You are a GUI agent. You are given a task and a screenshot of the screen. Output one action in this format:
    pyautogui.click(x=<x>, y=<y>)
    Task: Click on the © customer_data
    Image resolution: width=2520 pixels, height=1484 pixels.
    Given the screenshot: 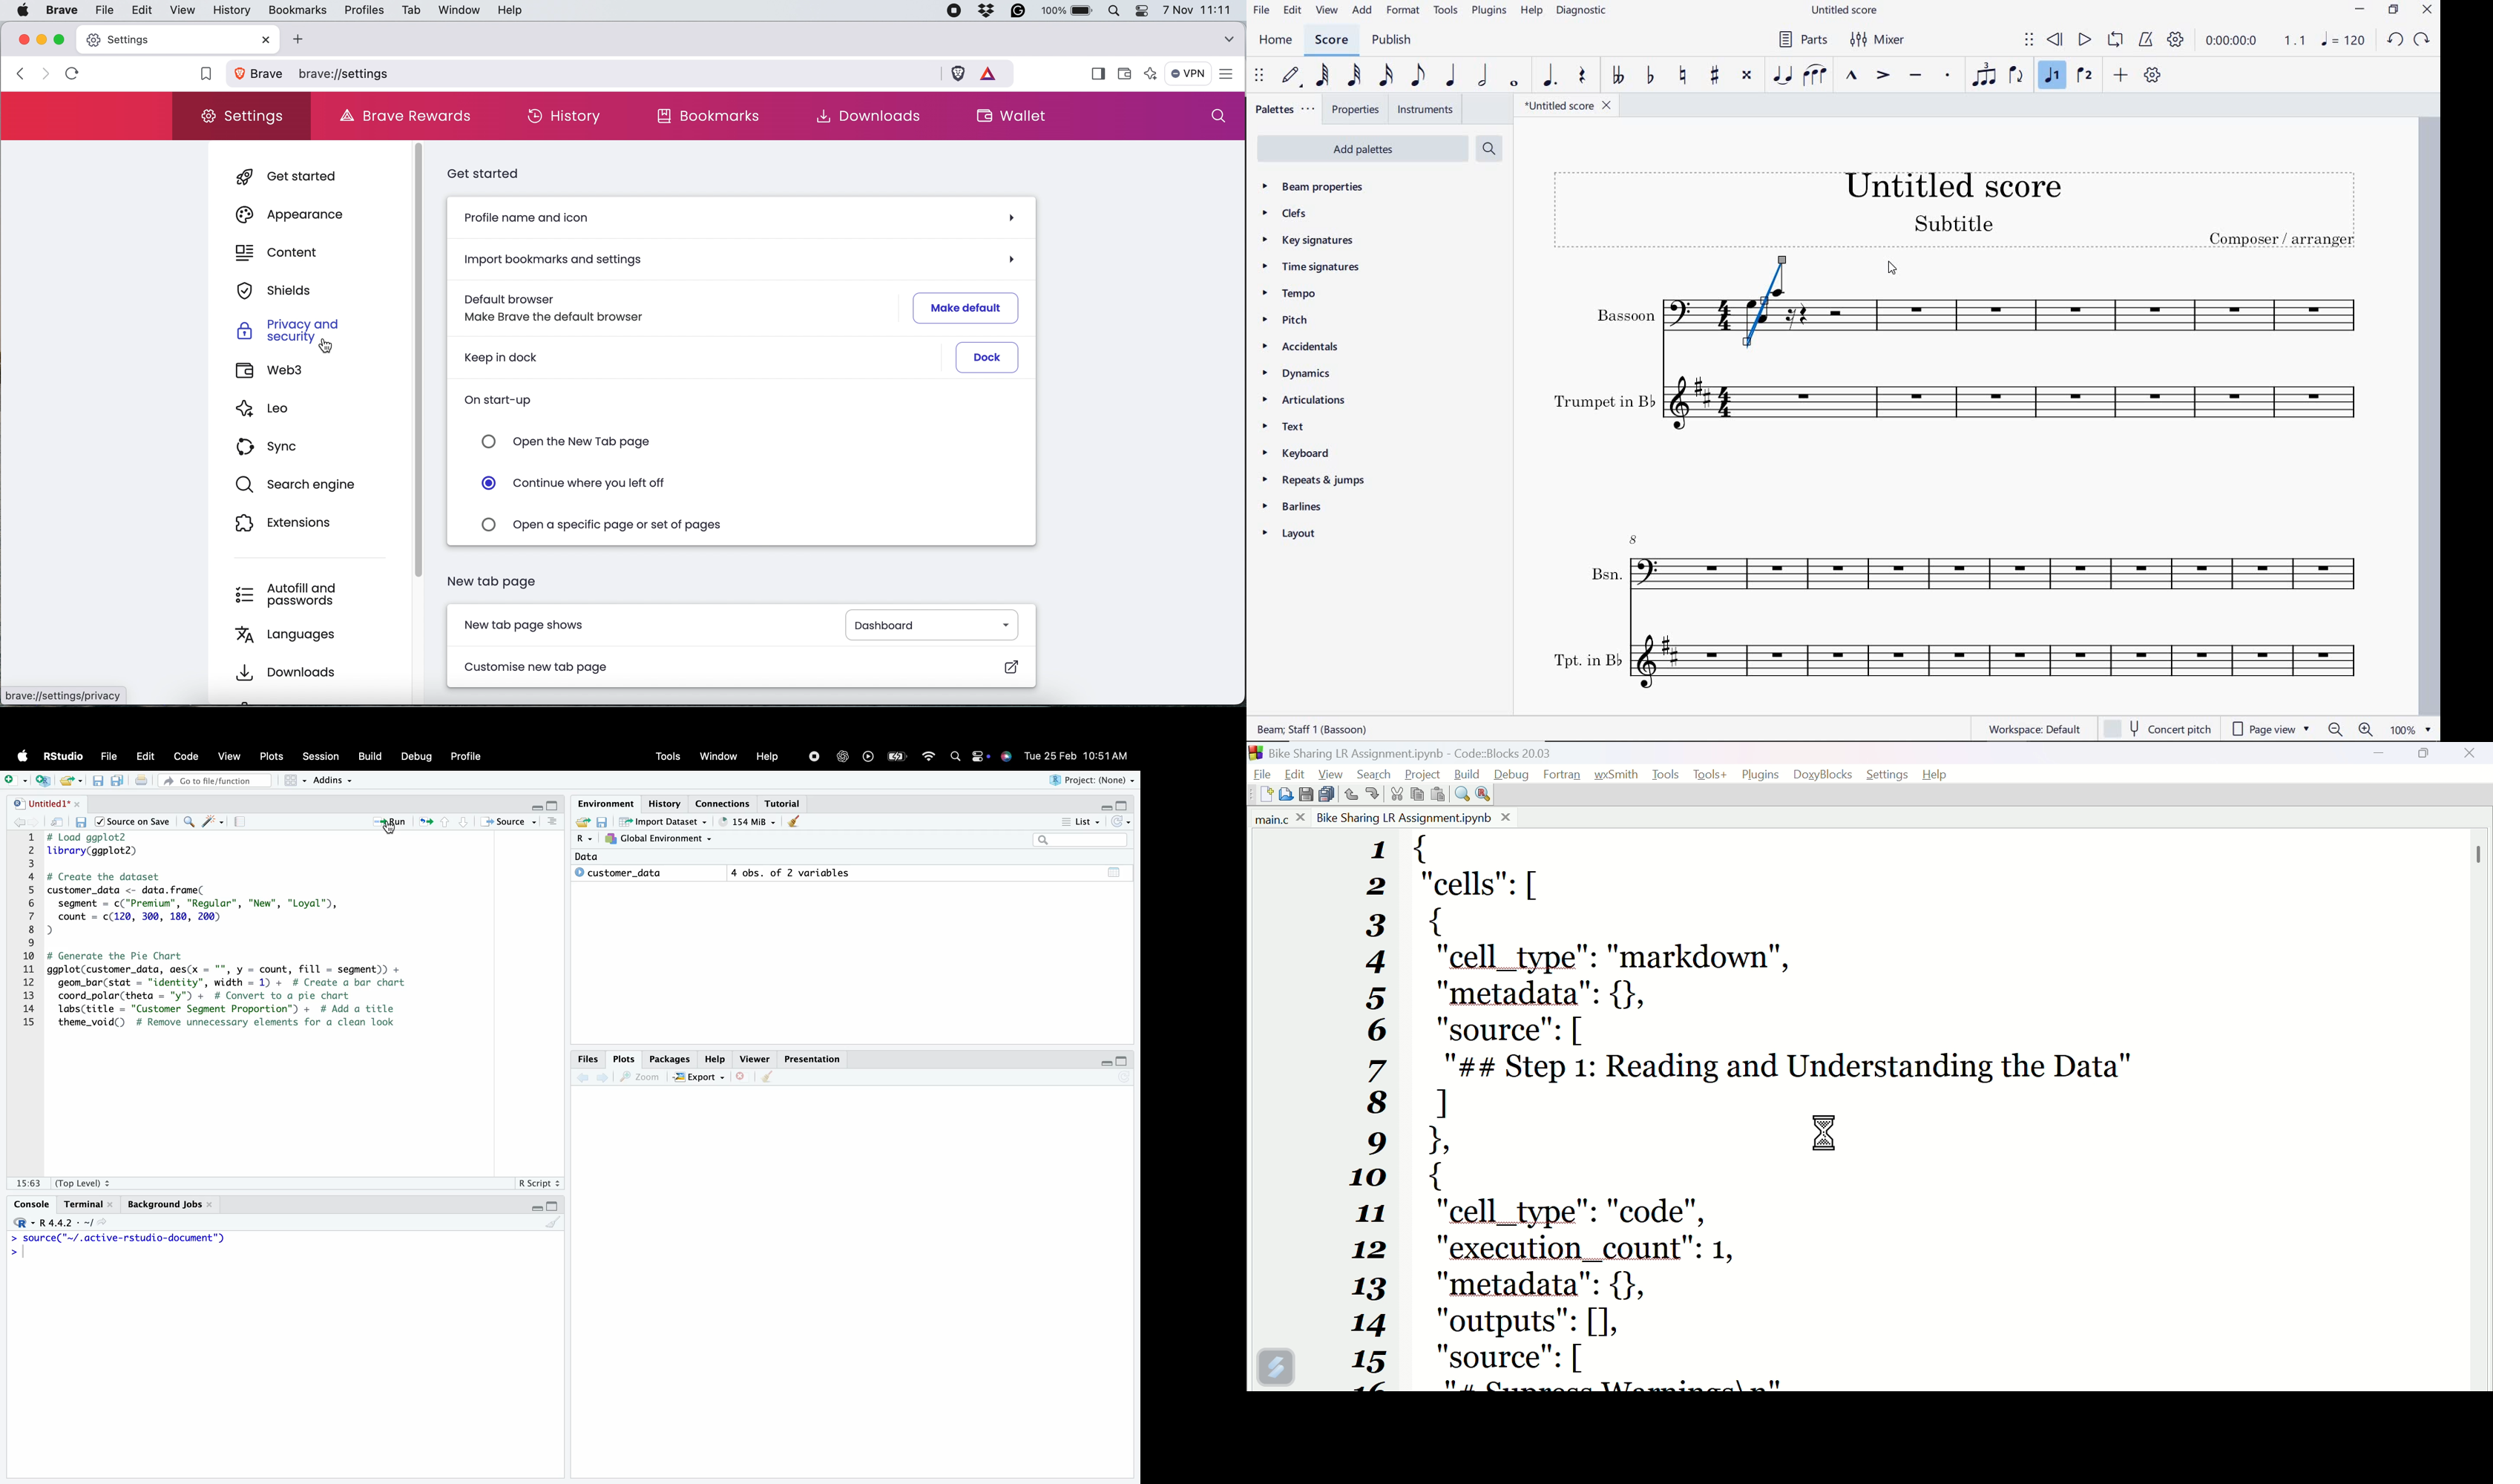 What is the action you would take?
    pyautogui.click(x=631, y=874)
    